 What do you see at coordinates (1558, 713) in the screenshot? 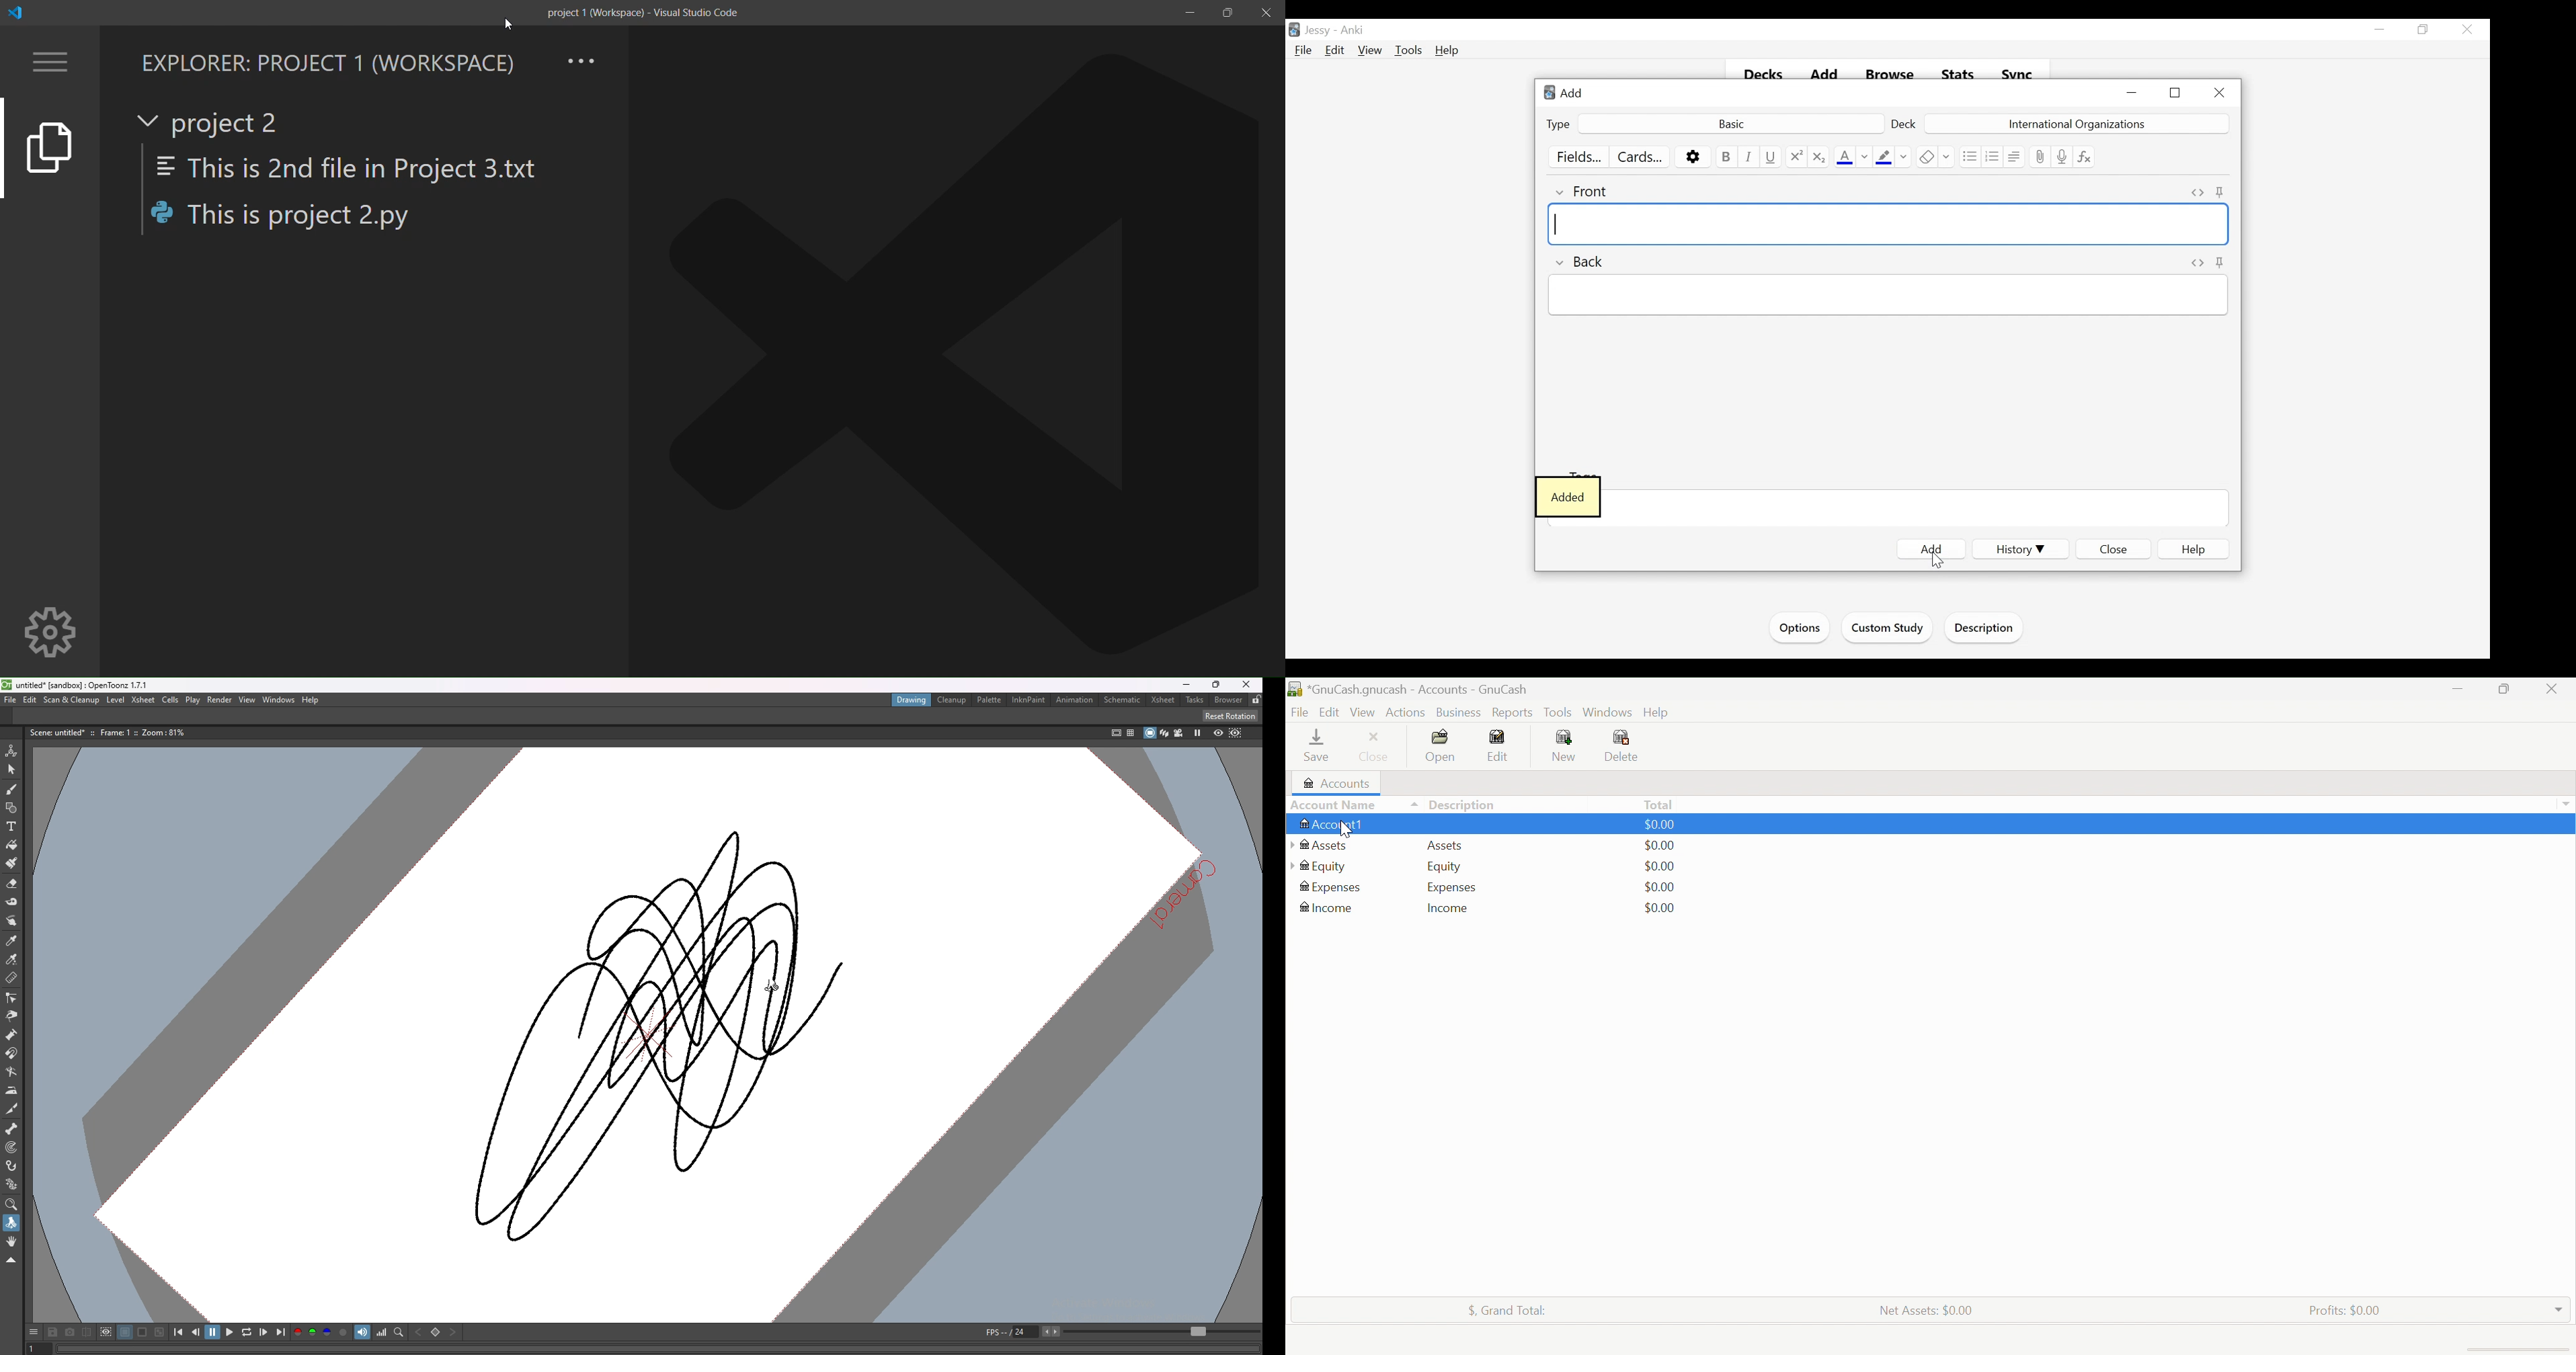
I see `Tools` at bounding box center [1558, 713].